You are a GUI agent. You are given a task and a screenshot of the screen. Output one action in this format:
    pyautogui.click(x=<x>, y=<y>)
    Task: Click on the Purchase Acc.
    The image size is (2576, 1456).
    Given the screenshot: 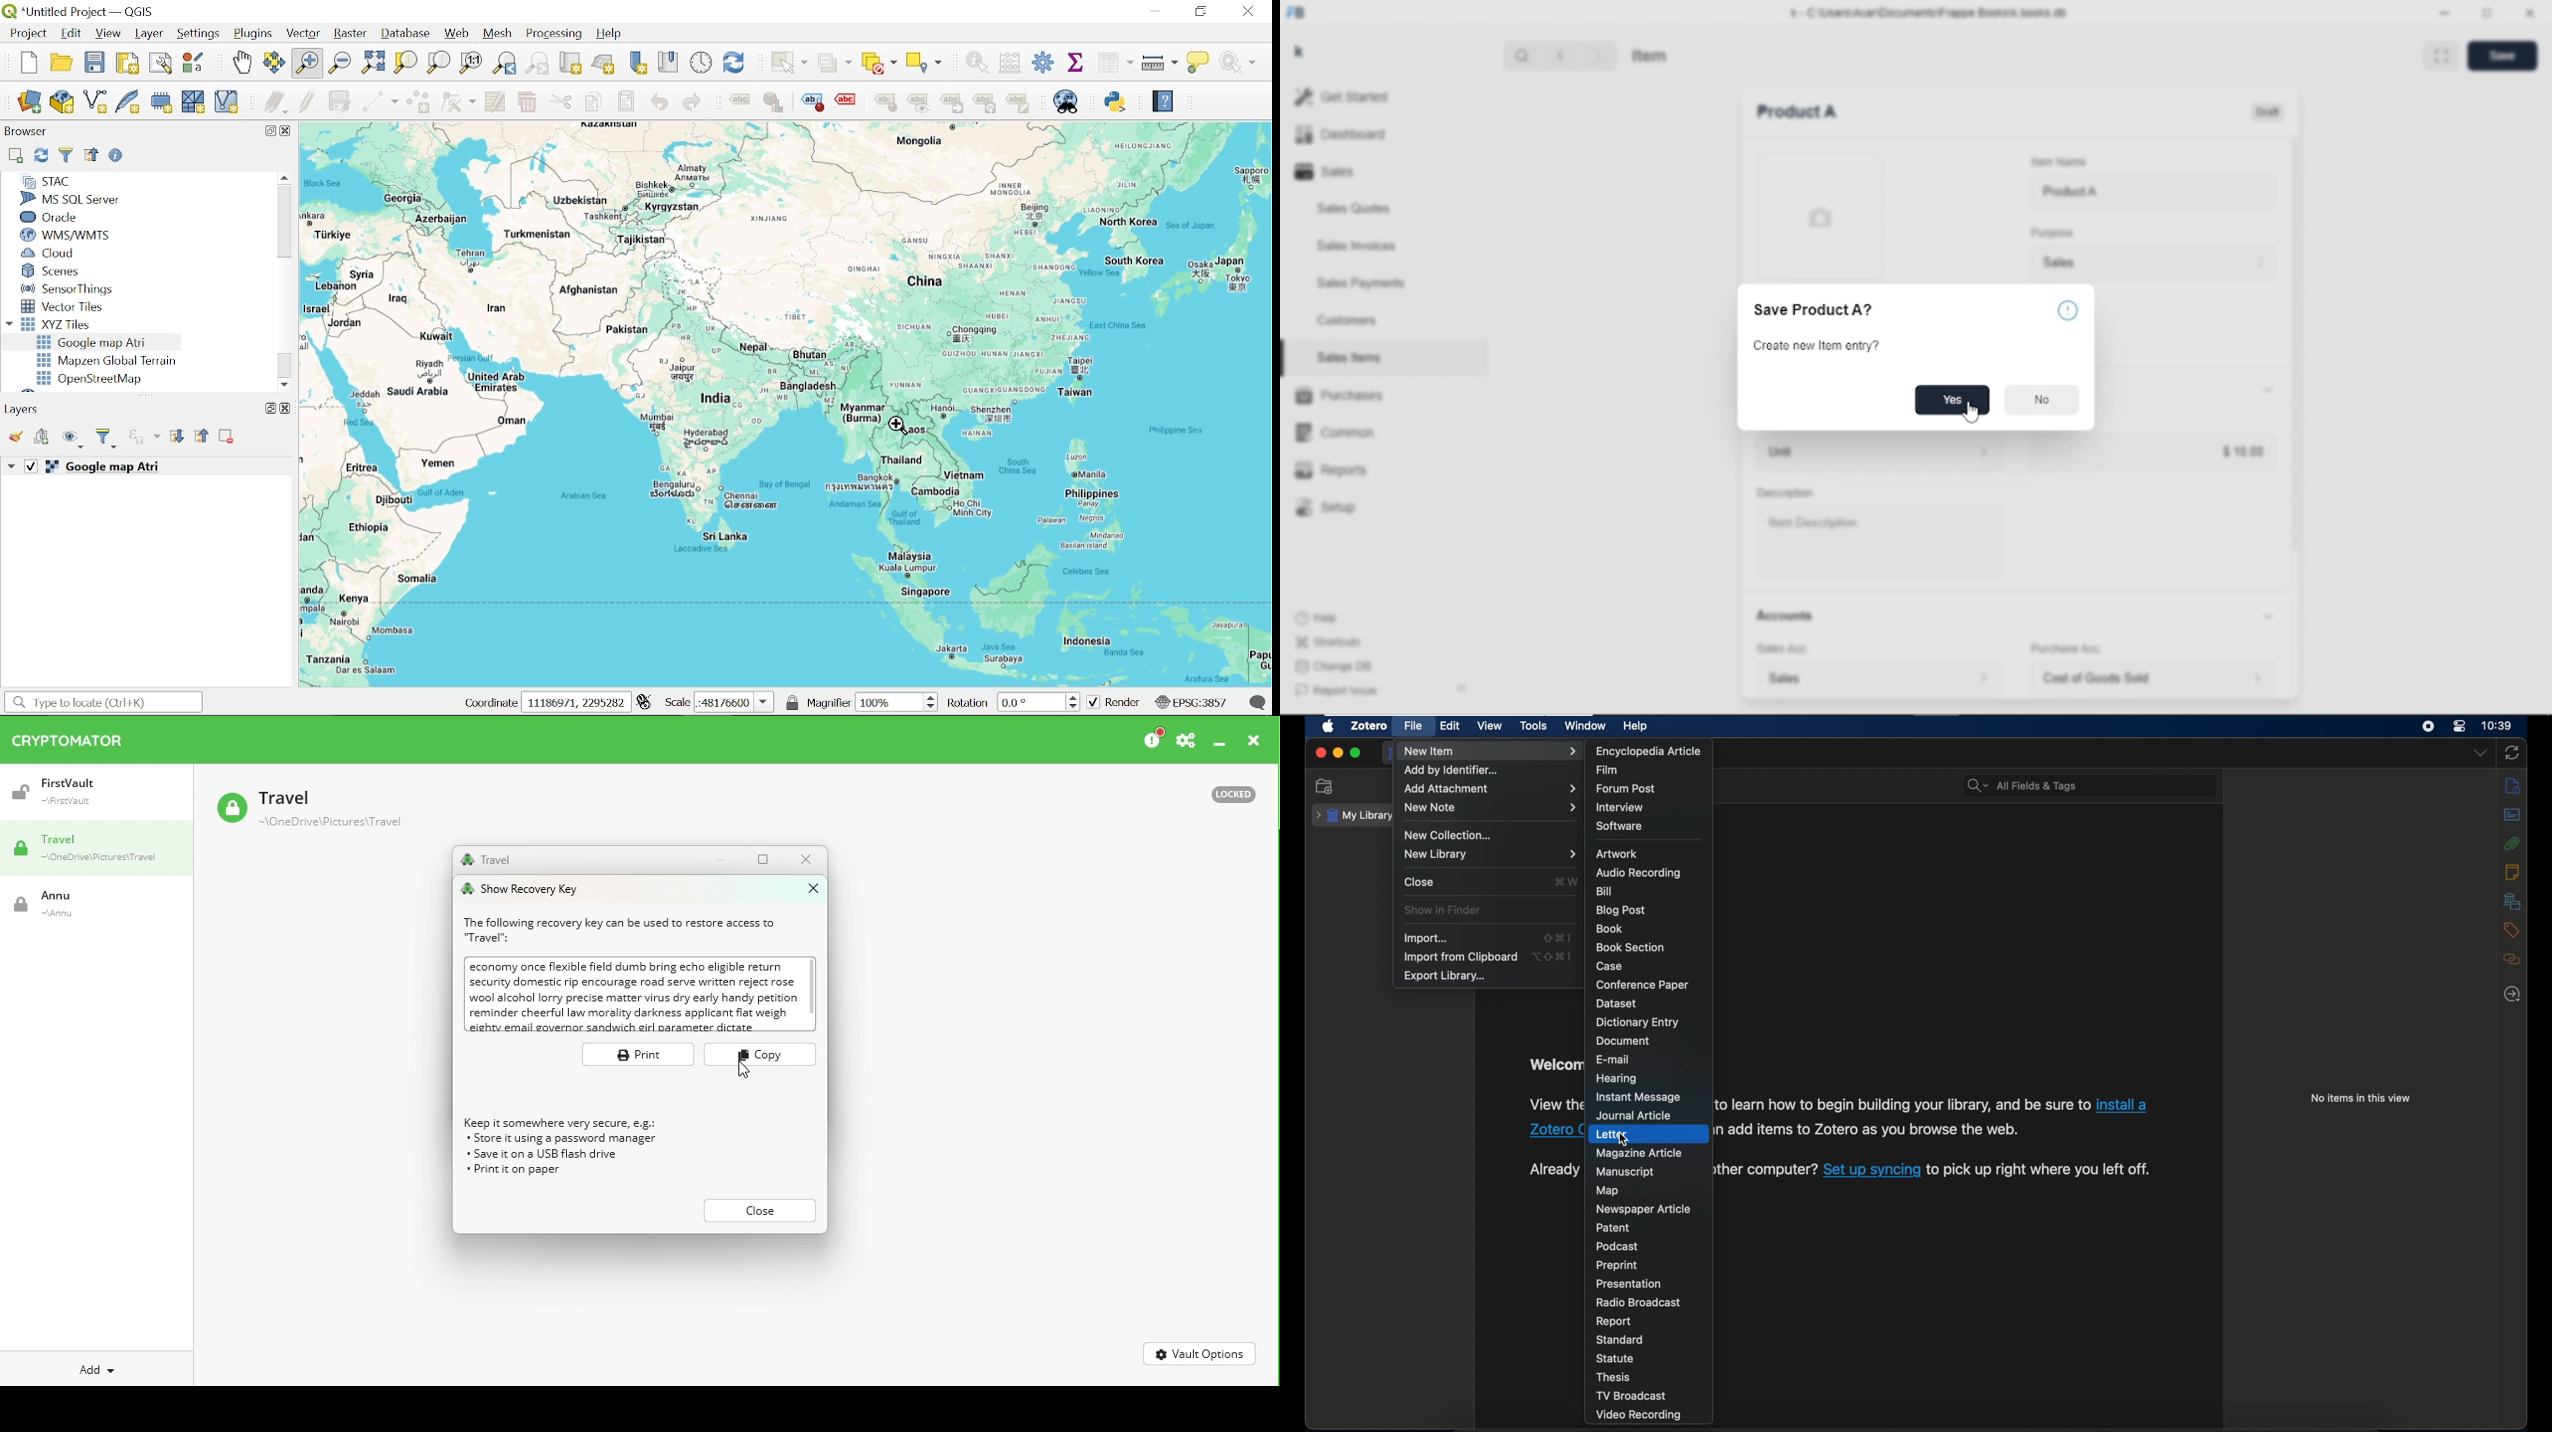 What is the action you would take?
    pyautogui.click(x=2066, y=649)
    